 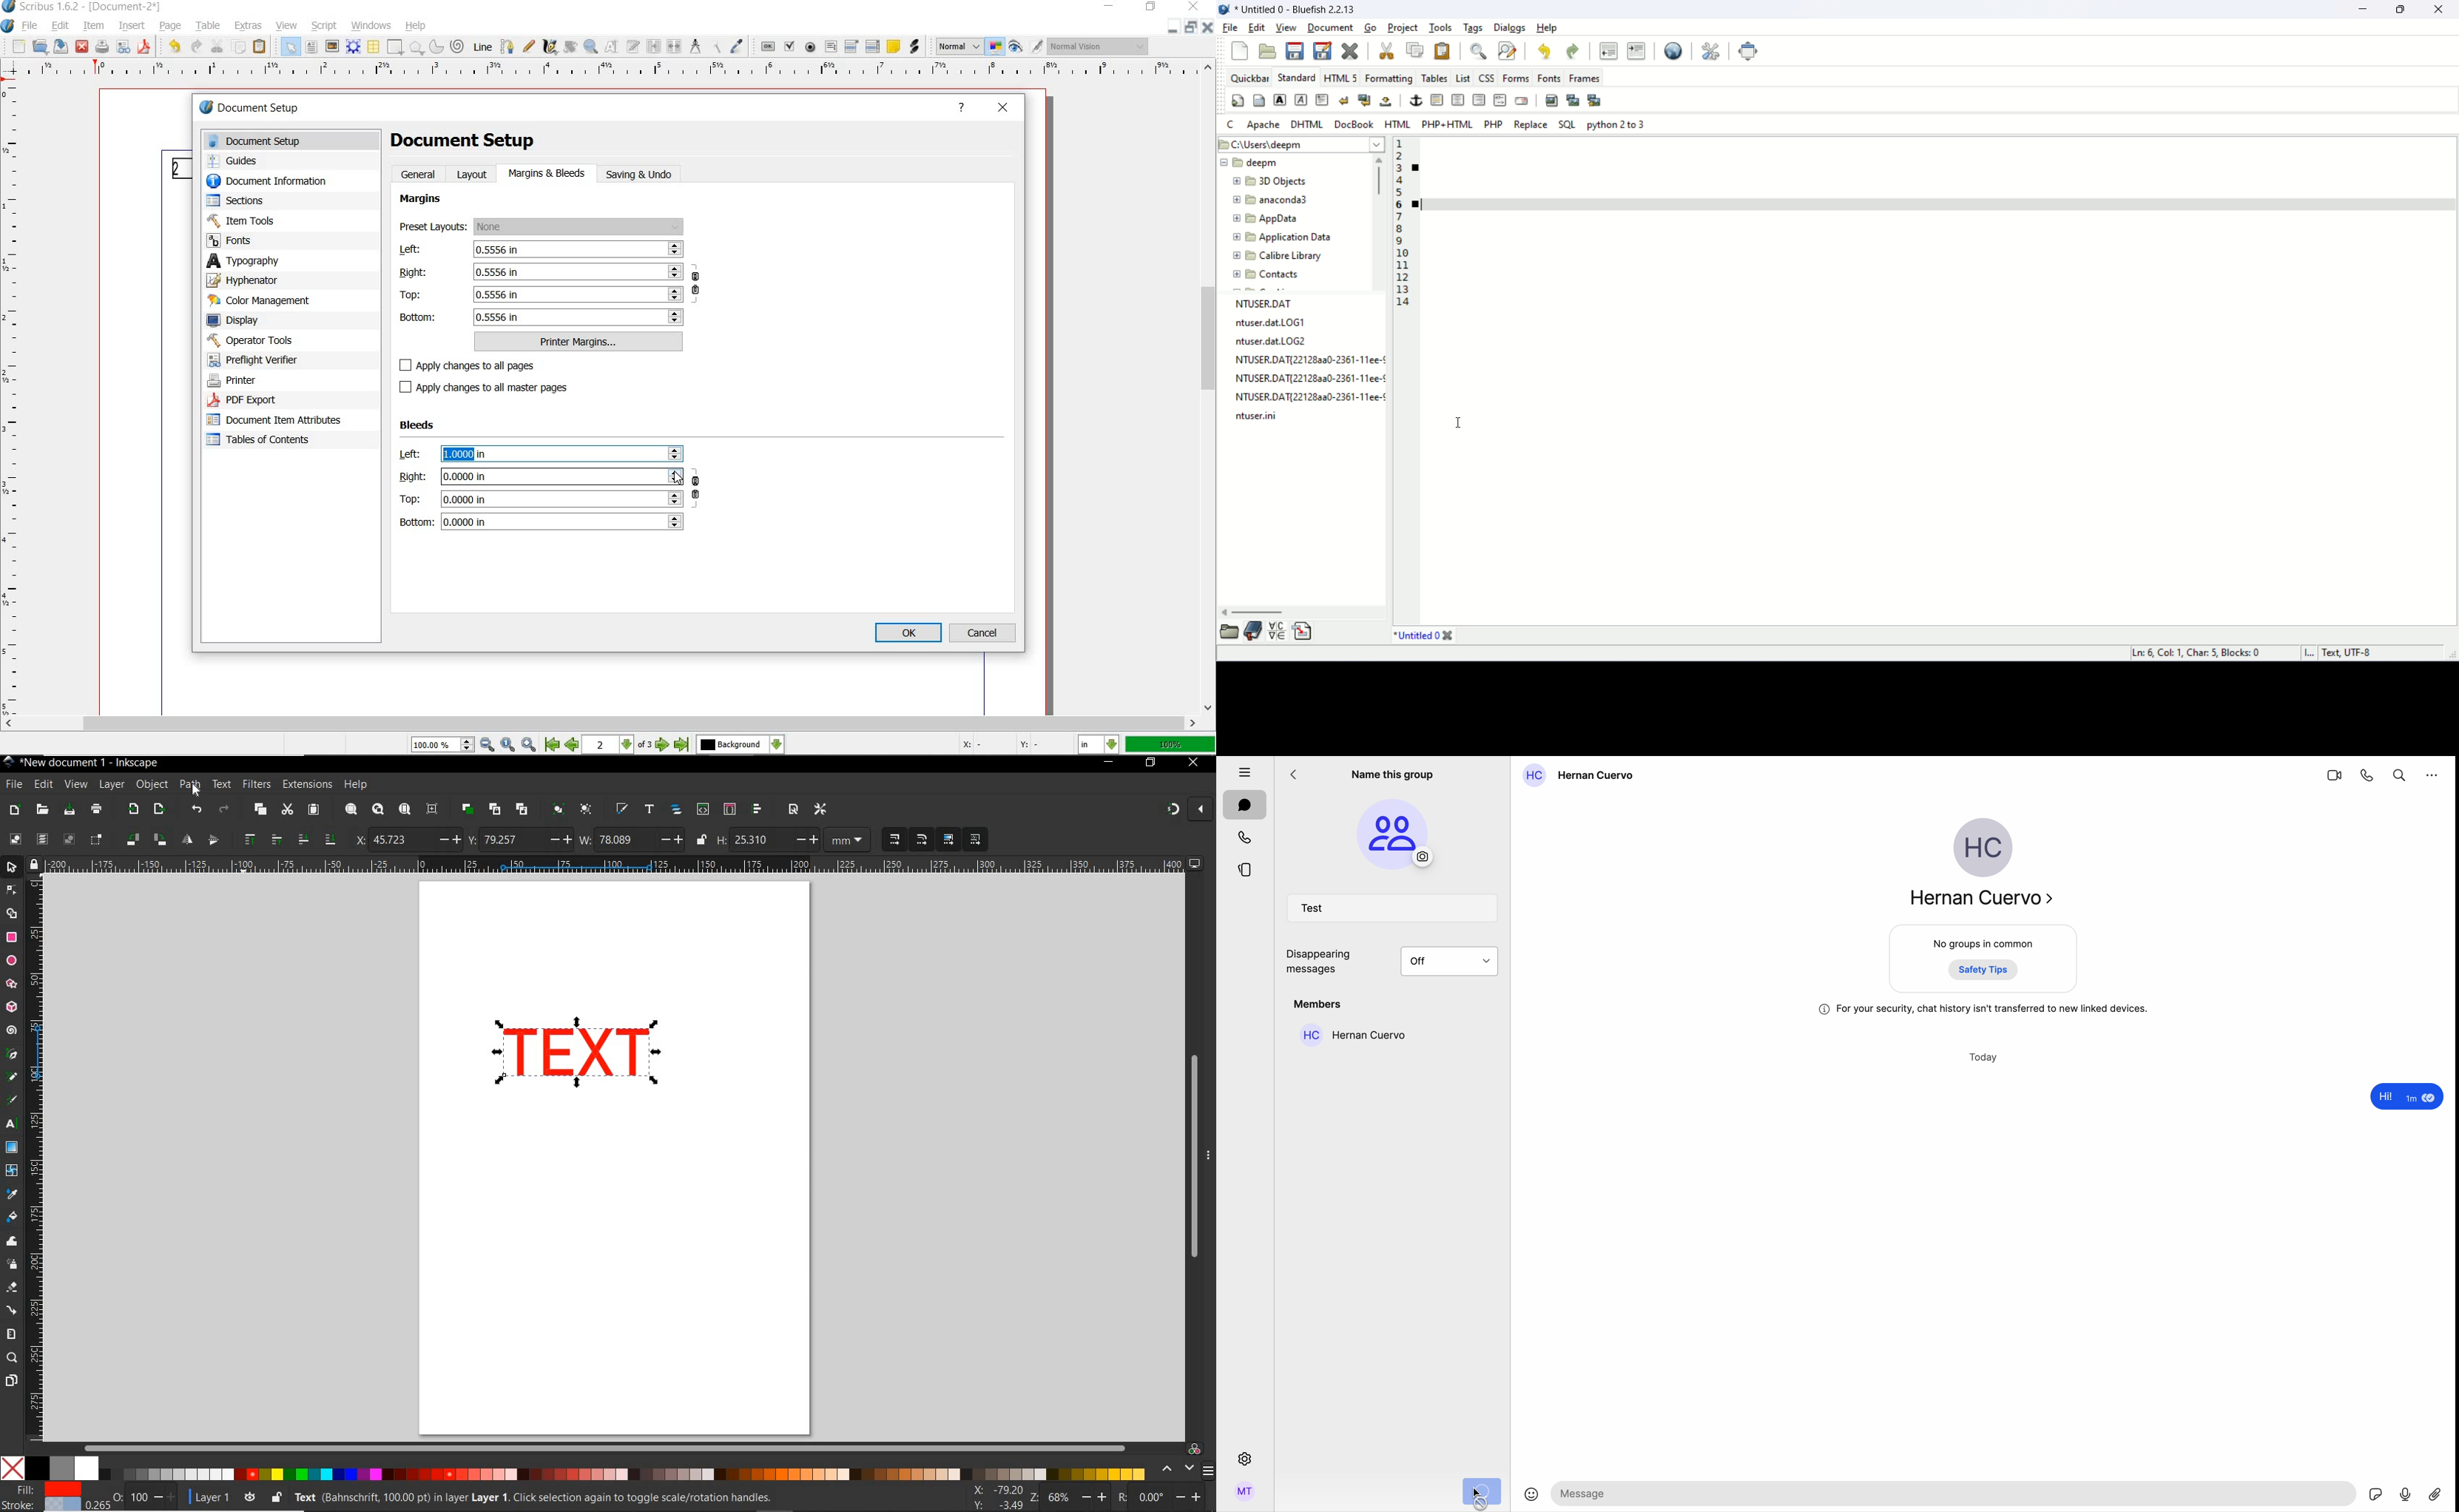 What do you see at coordinates (217, 46) in the screenshot?
I see `cut` at bounding box center [217, 46].